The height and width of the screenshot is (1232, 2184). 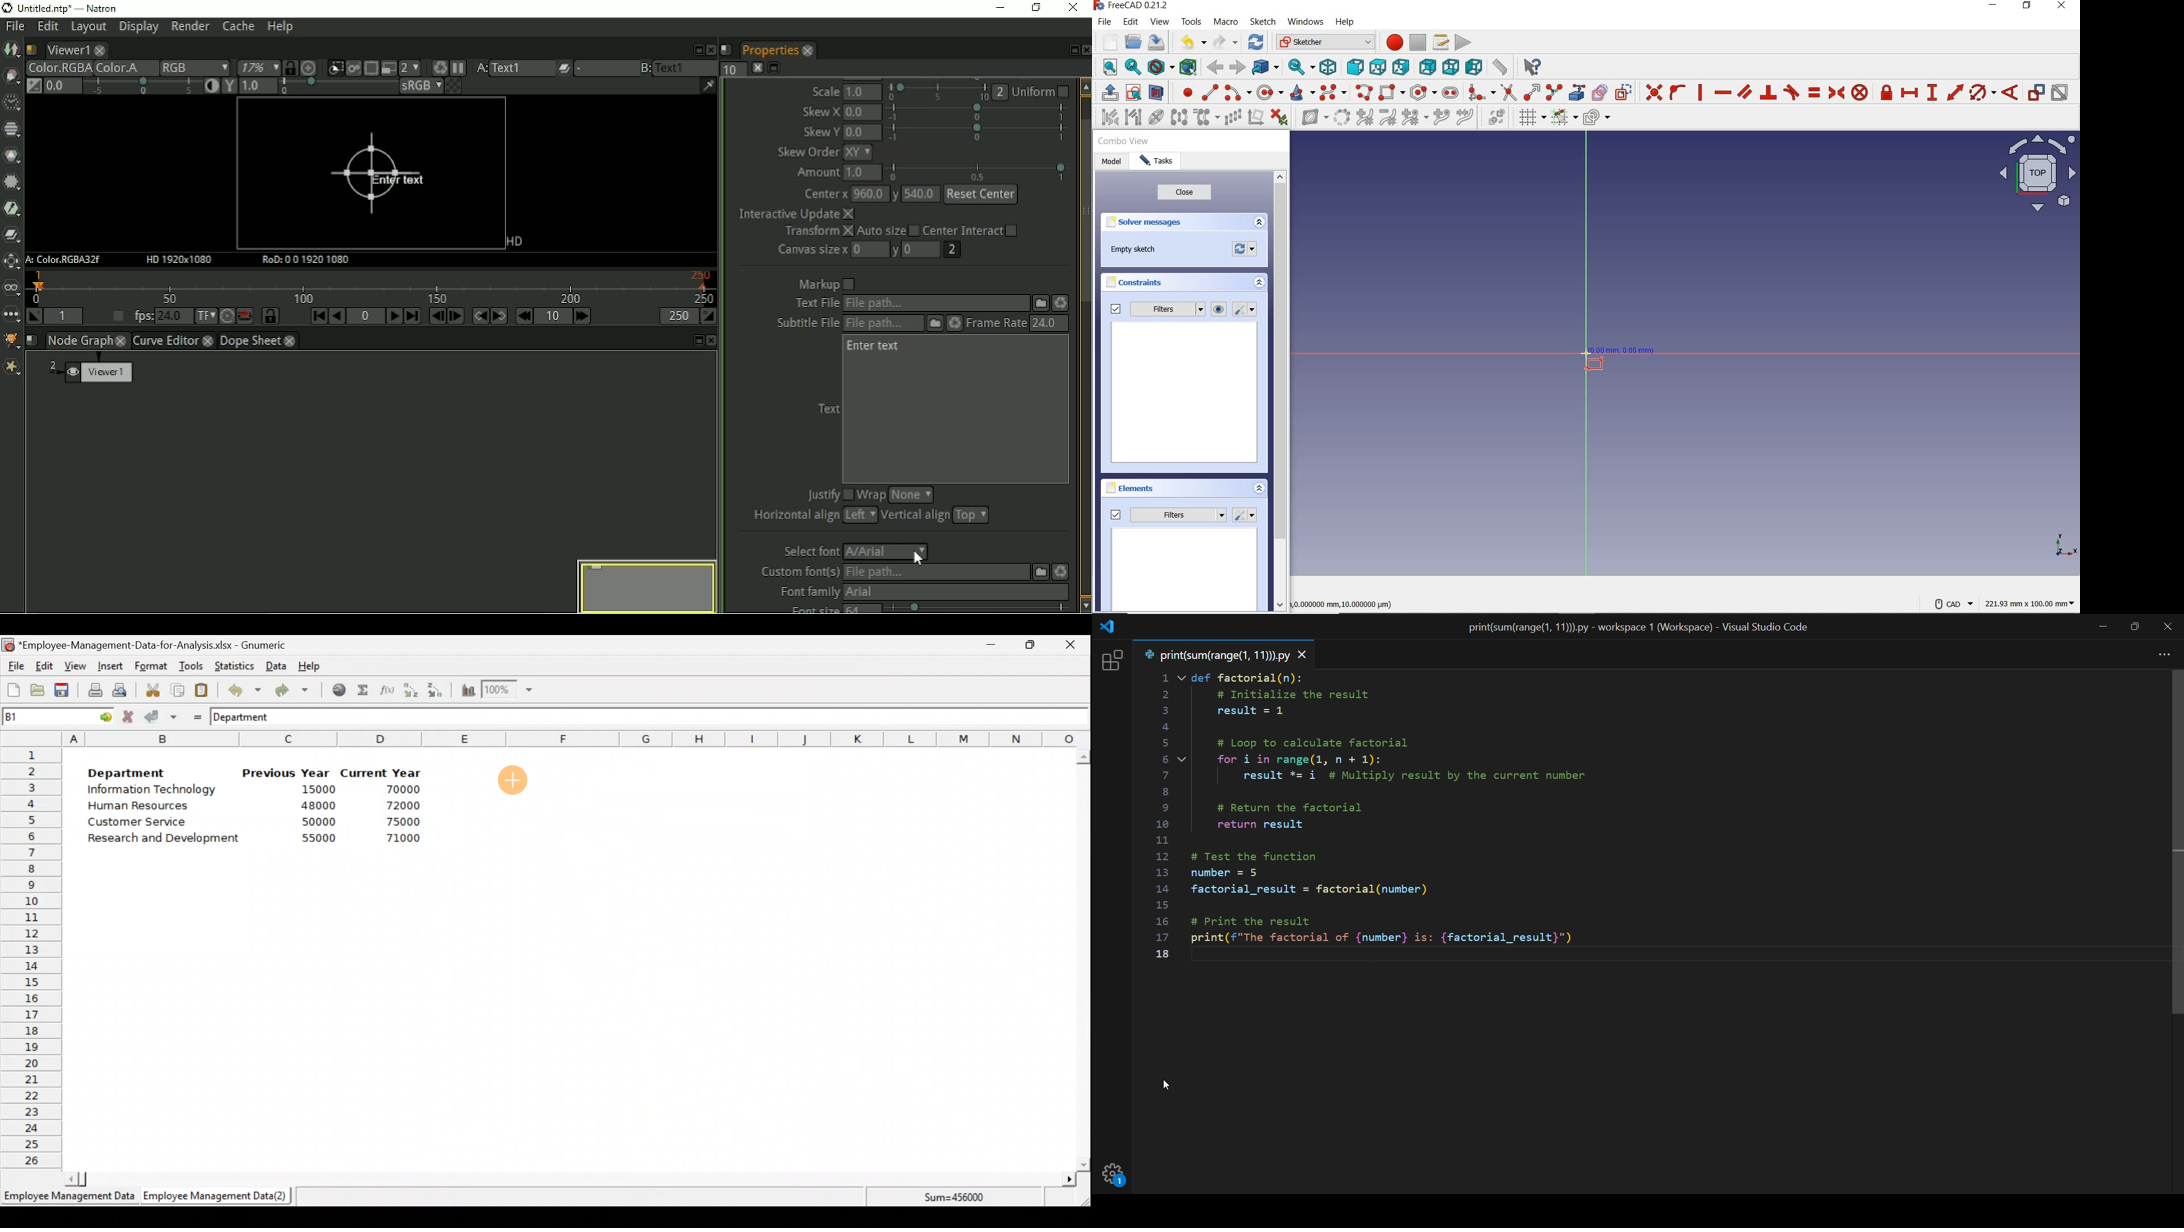 I want to click on macro recording, so click(x=1393, y=44).